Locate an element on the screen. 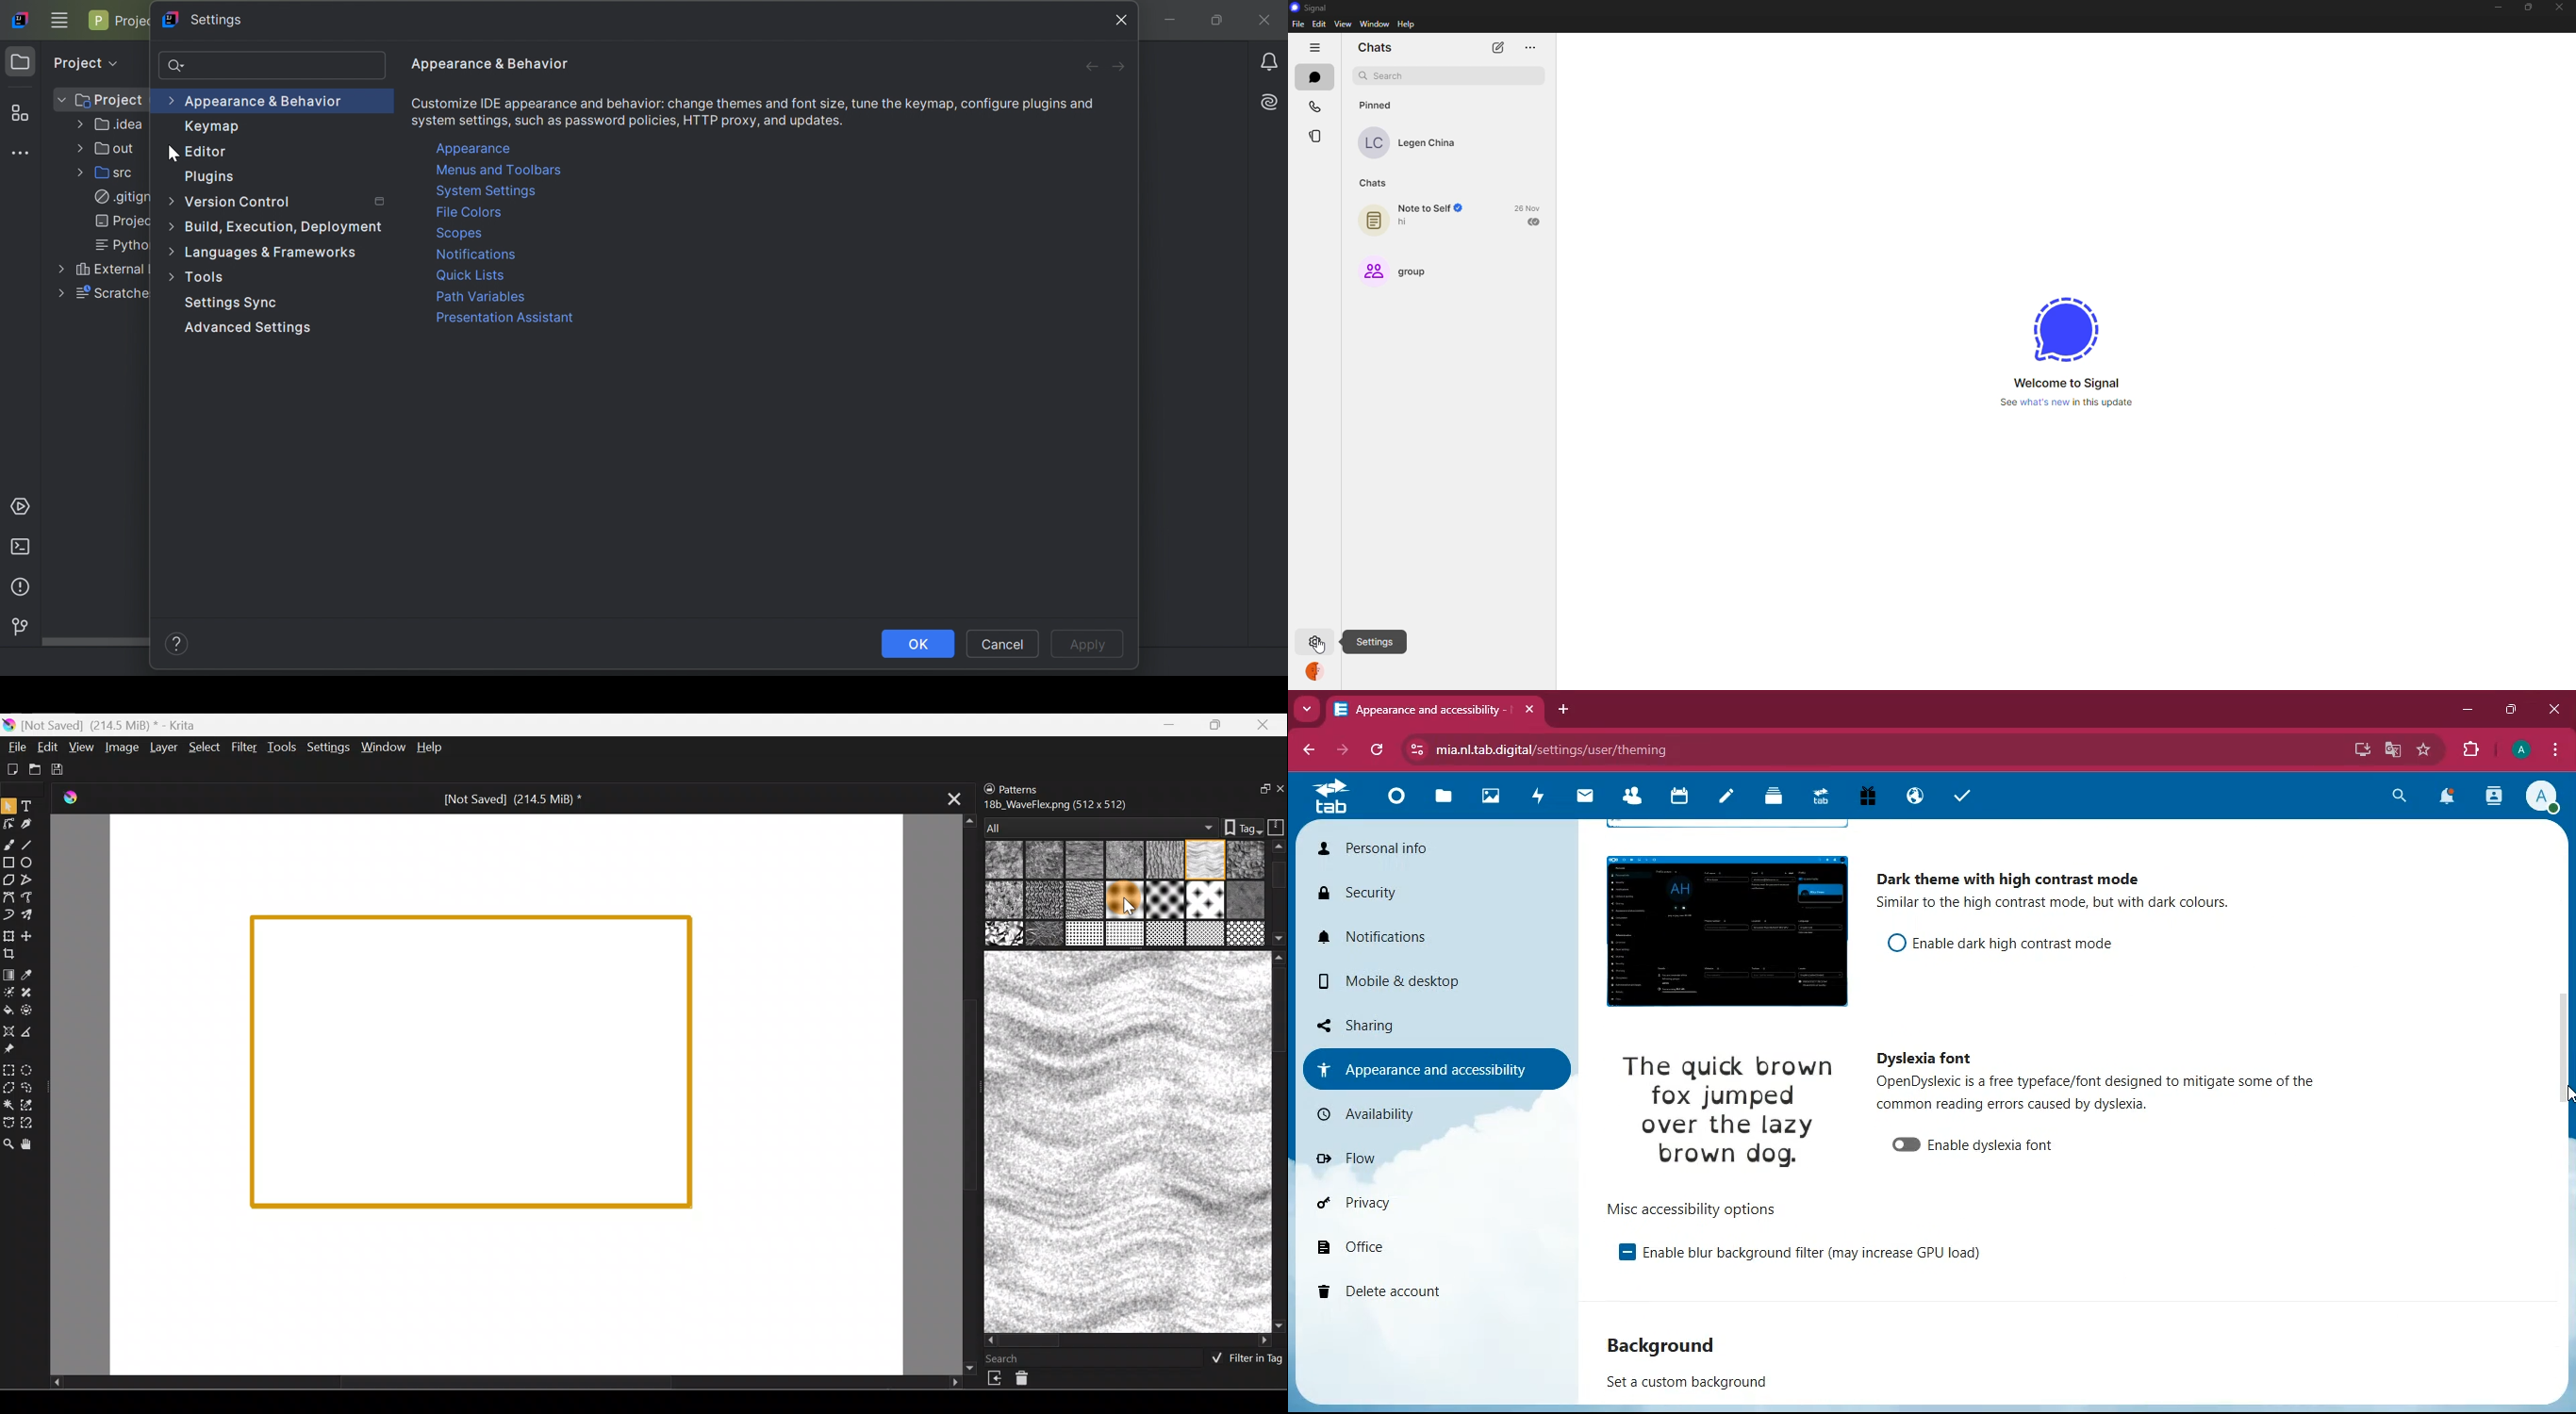  Colourise mask tool is located at coordinates (8, 992).